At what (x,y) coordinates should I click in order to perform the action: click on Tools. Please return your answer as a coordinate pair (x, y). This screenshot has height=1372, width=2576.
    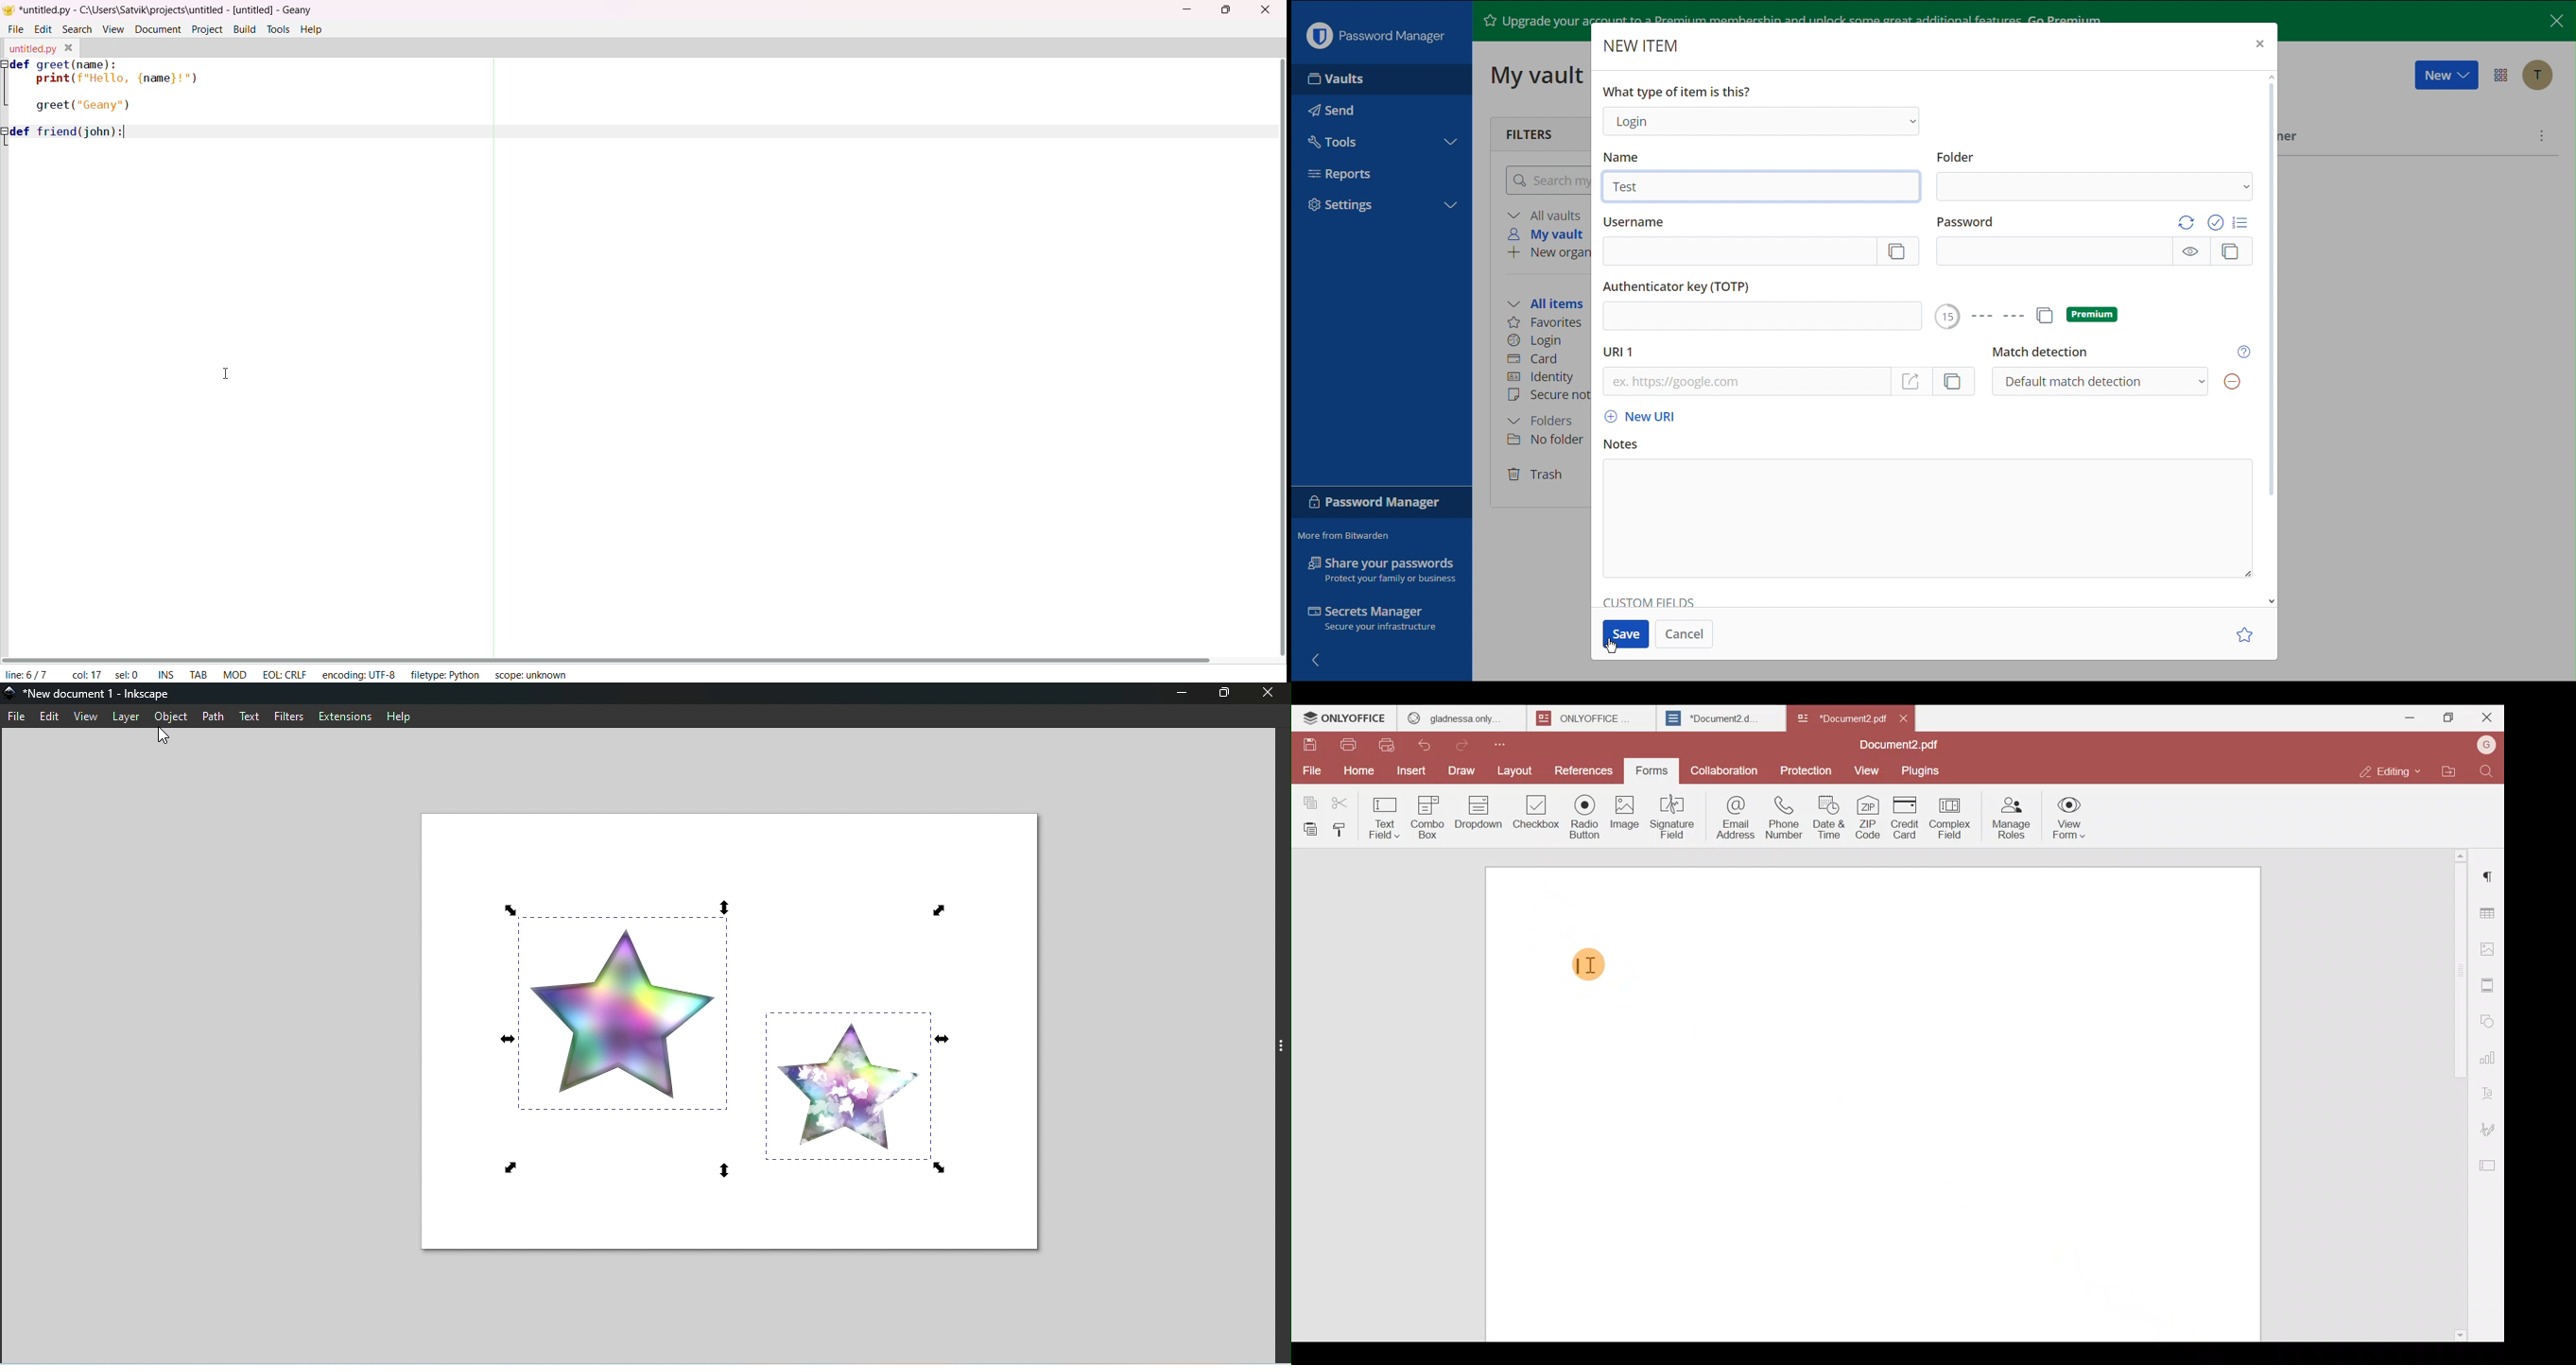
    Looking at the image, I should click on (1378, 140).